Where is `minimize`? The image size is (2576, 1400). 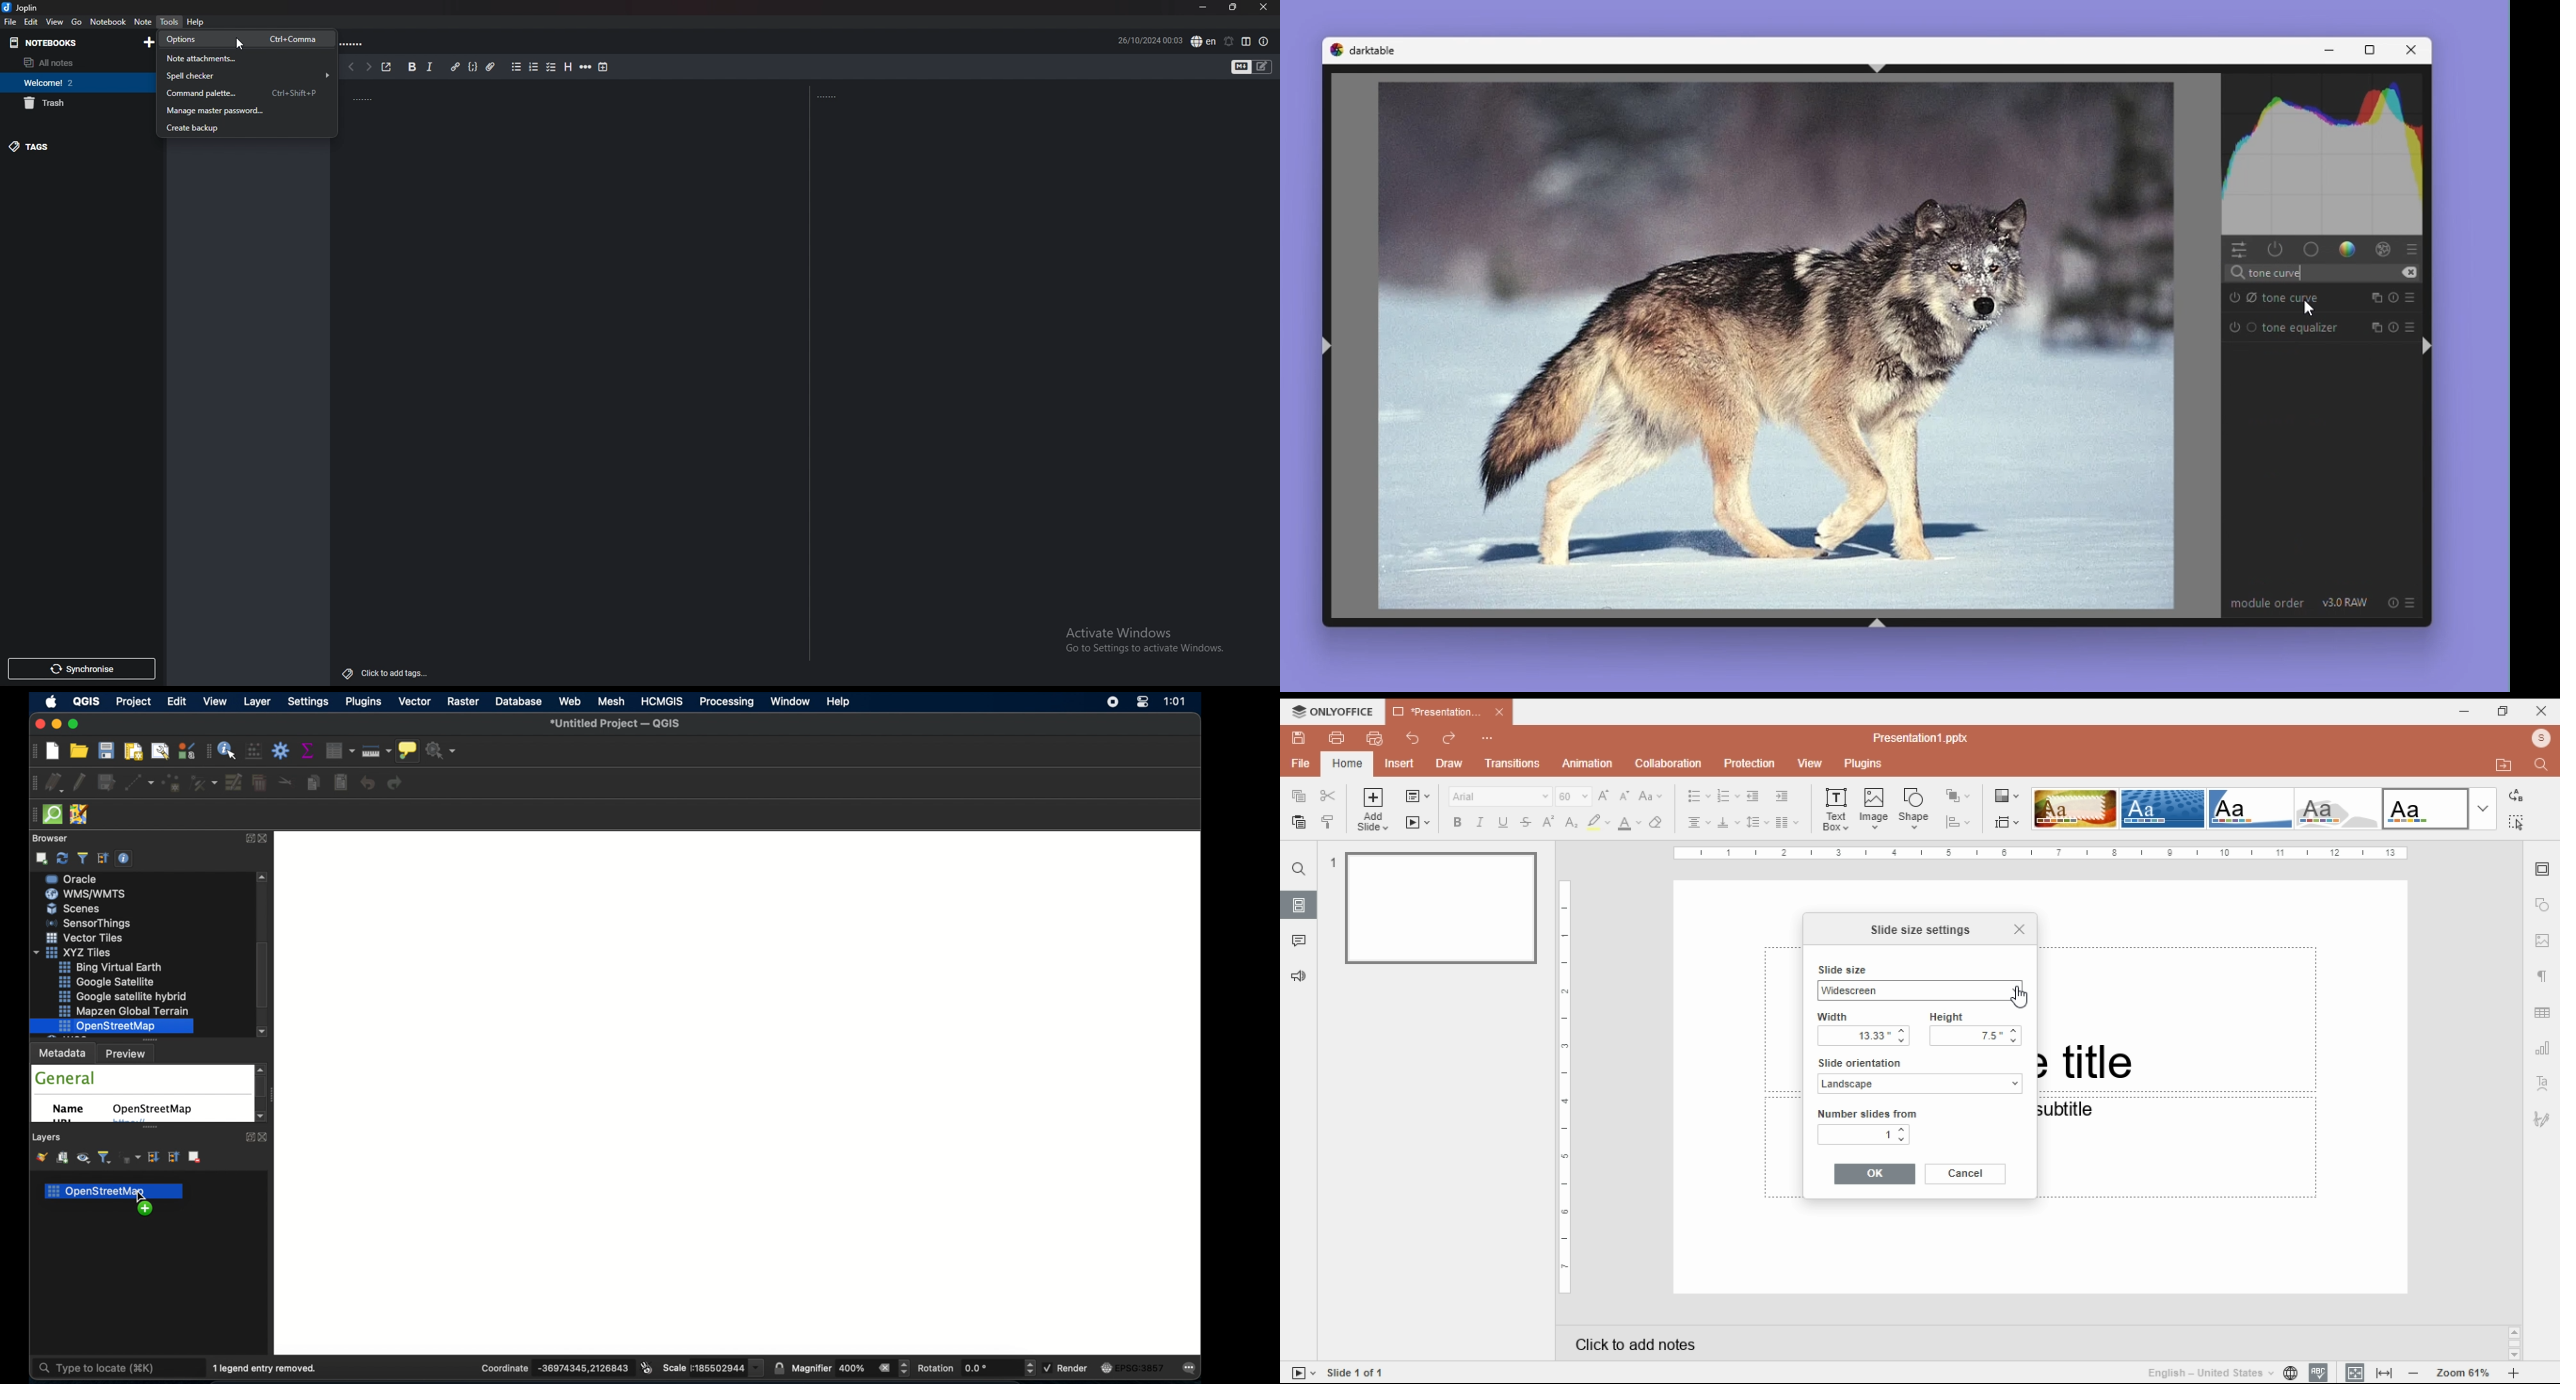 minimize is located at coordinates (1202, 7).